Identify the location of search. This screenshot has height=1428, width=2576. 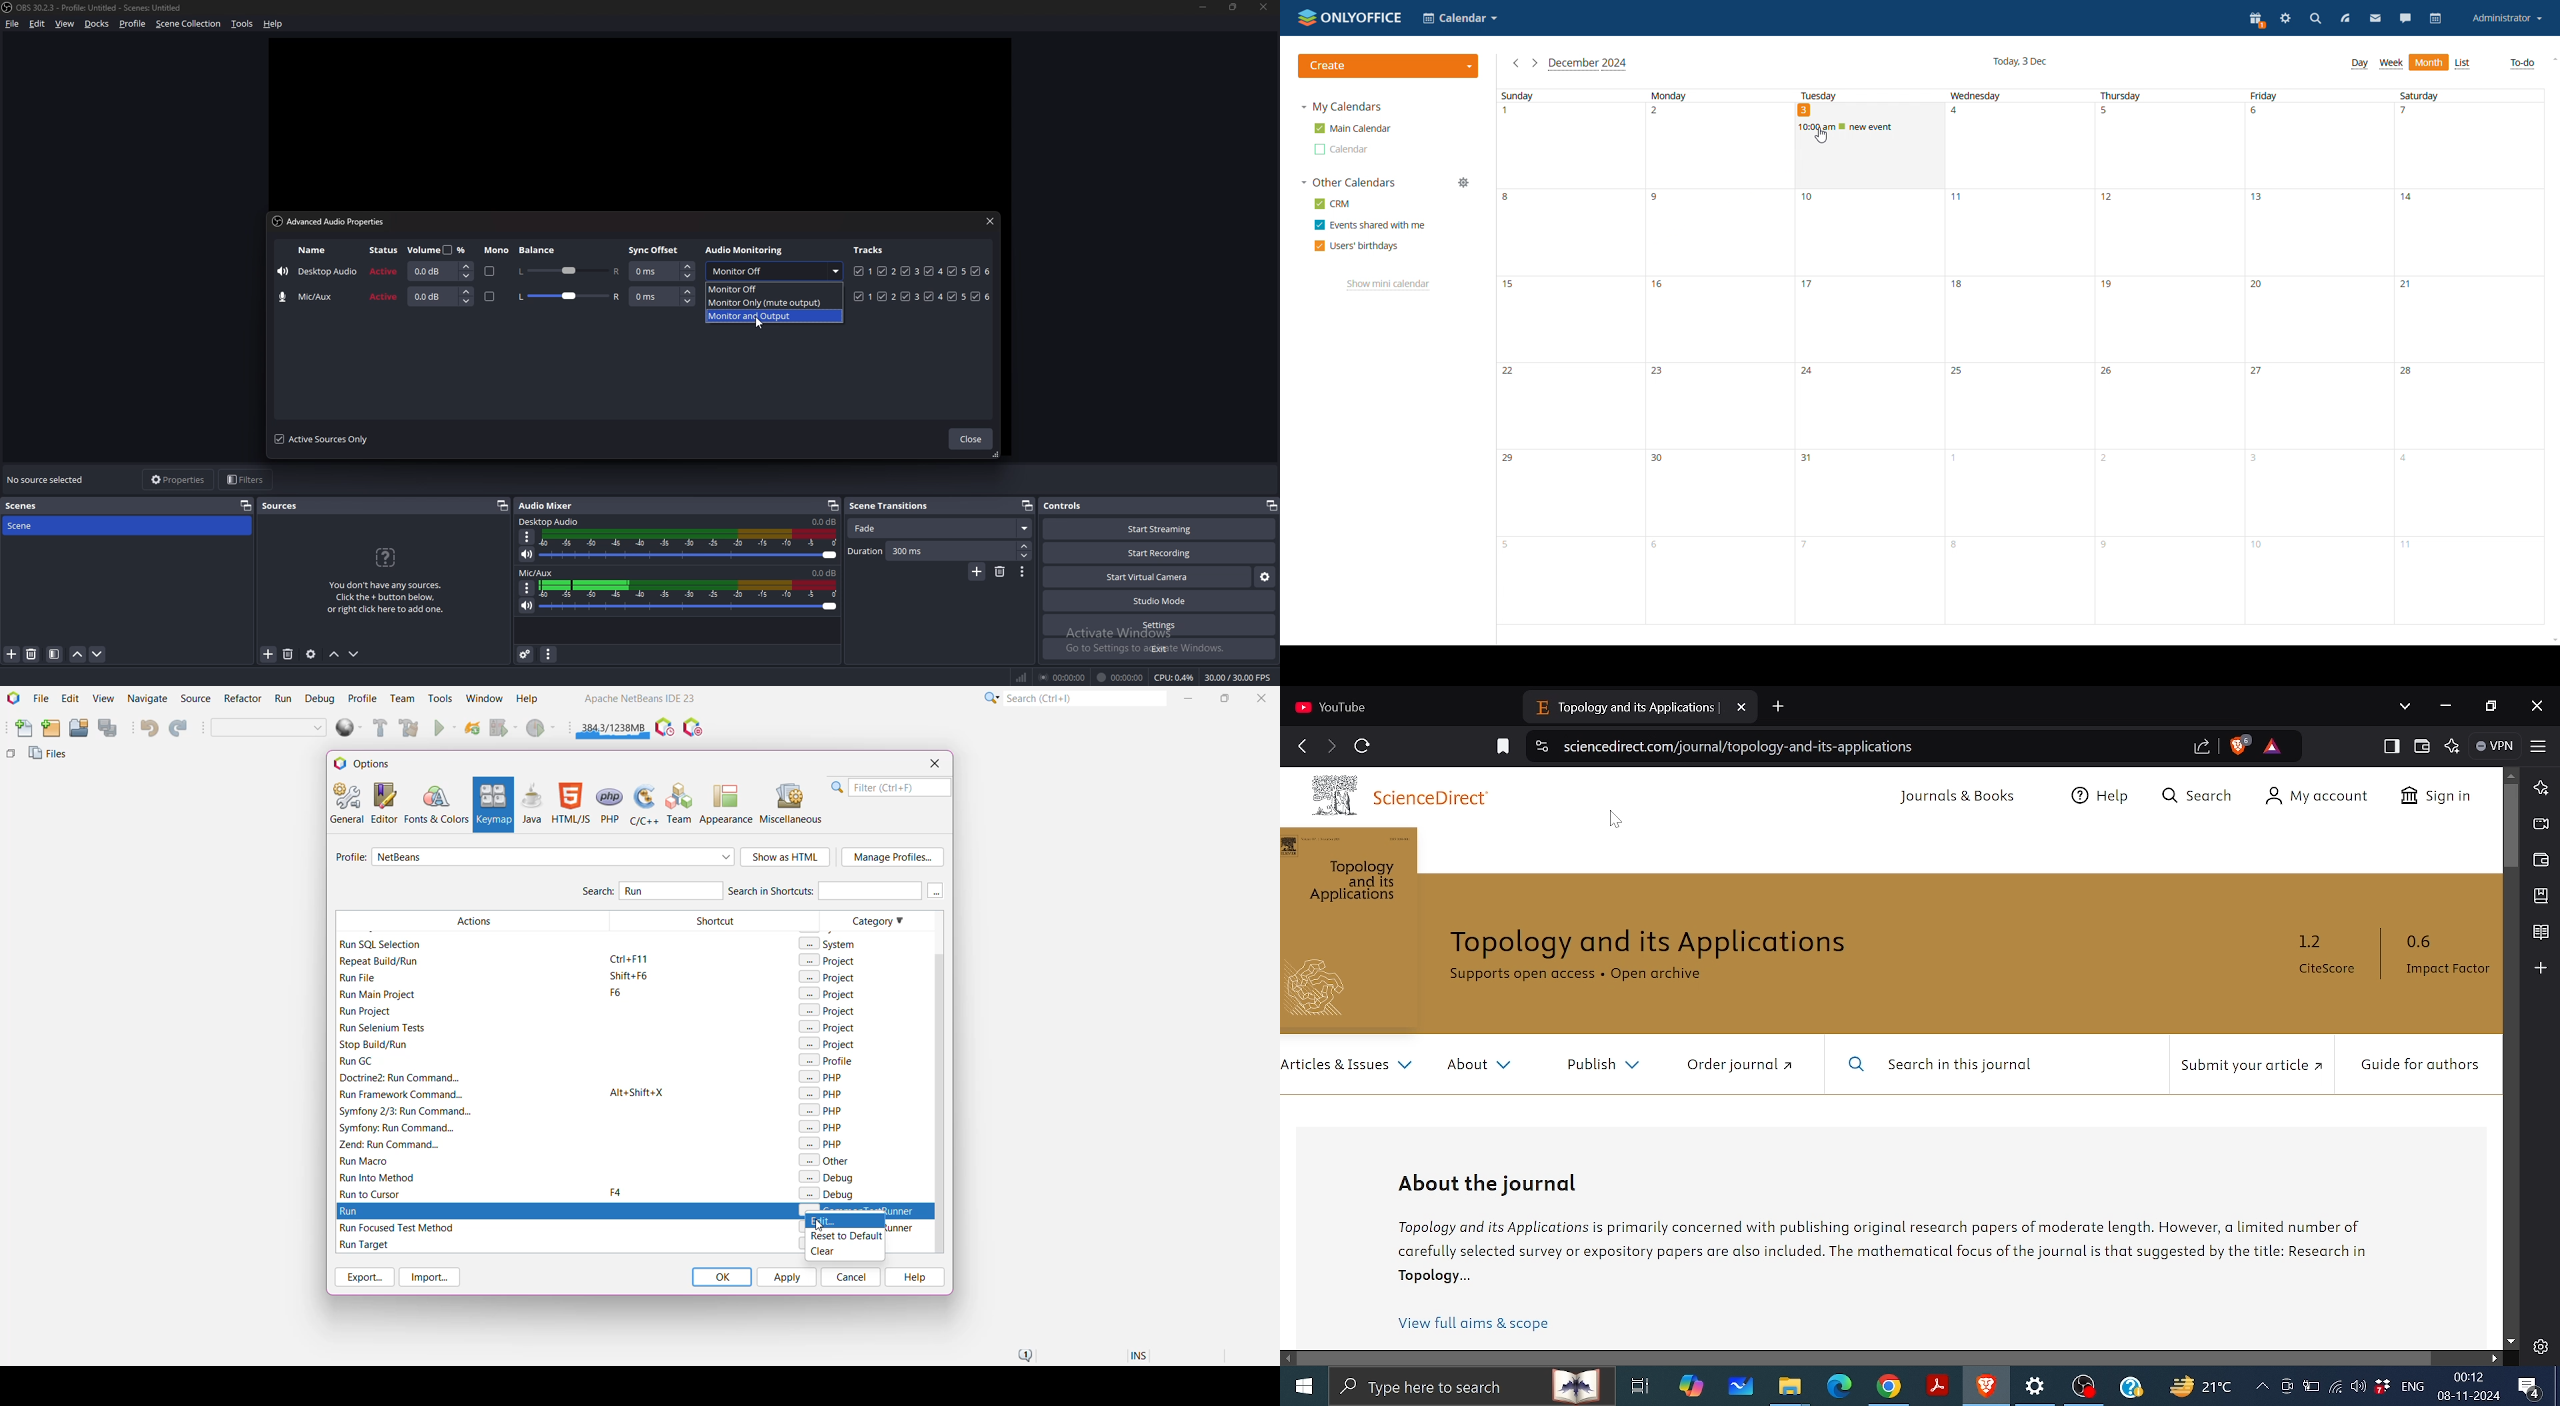
(2315, 19).